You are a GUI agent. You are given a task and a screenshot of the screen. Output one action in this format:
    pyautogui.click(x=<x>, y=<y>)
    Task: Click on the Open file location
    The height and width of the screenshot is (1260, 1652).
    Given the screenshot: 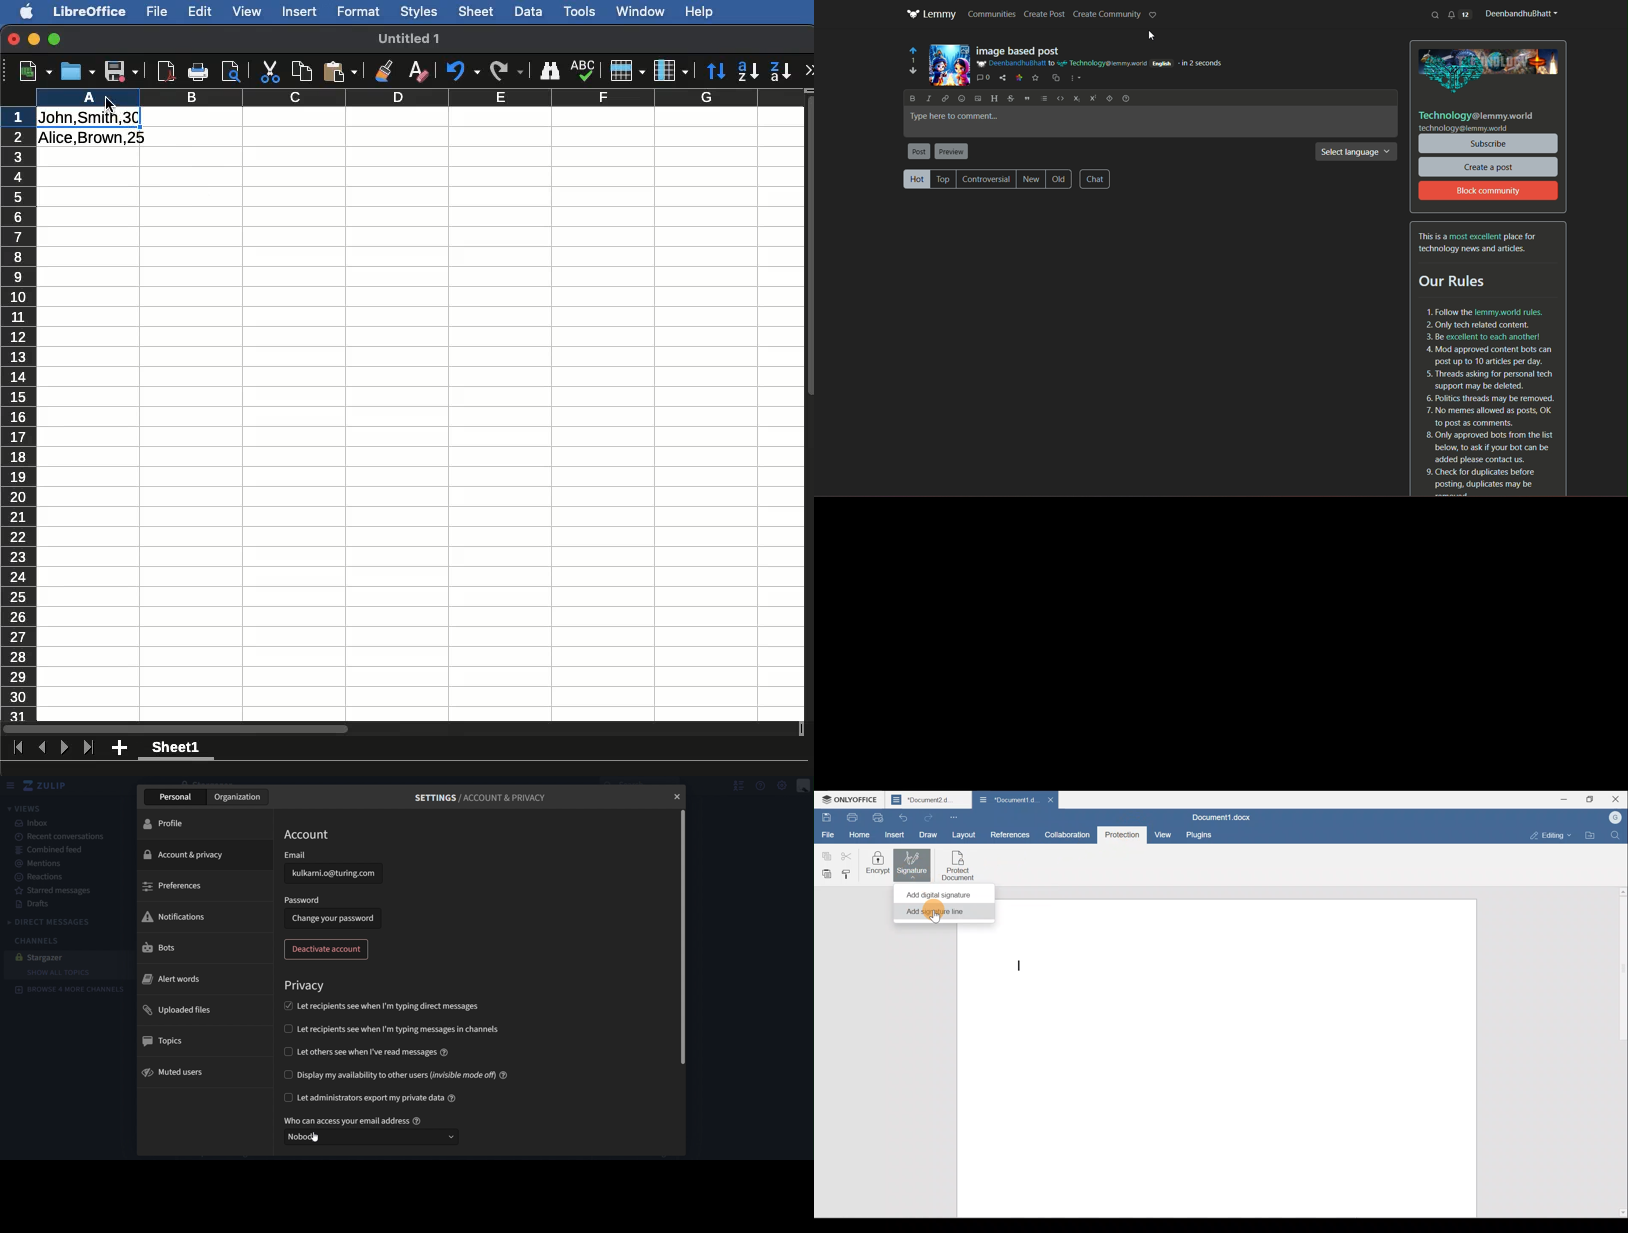 What is the action you would take?
    pyautogui.click(x=1592, y=835)
    